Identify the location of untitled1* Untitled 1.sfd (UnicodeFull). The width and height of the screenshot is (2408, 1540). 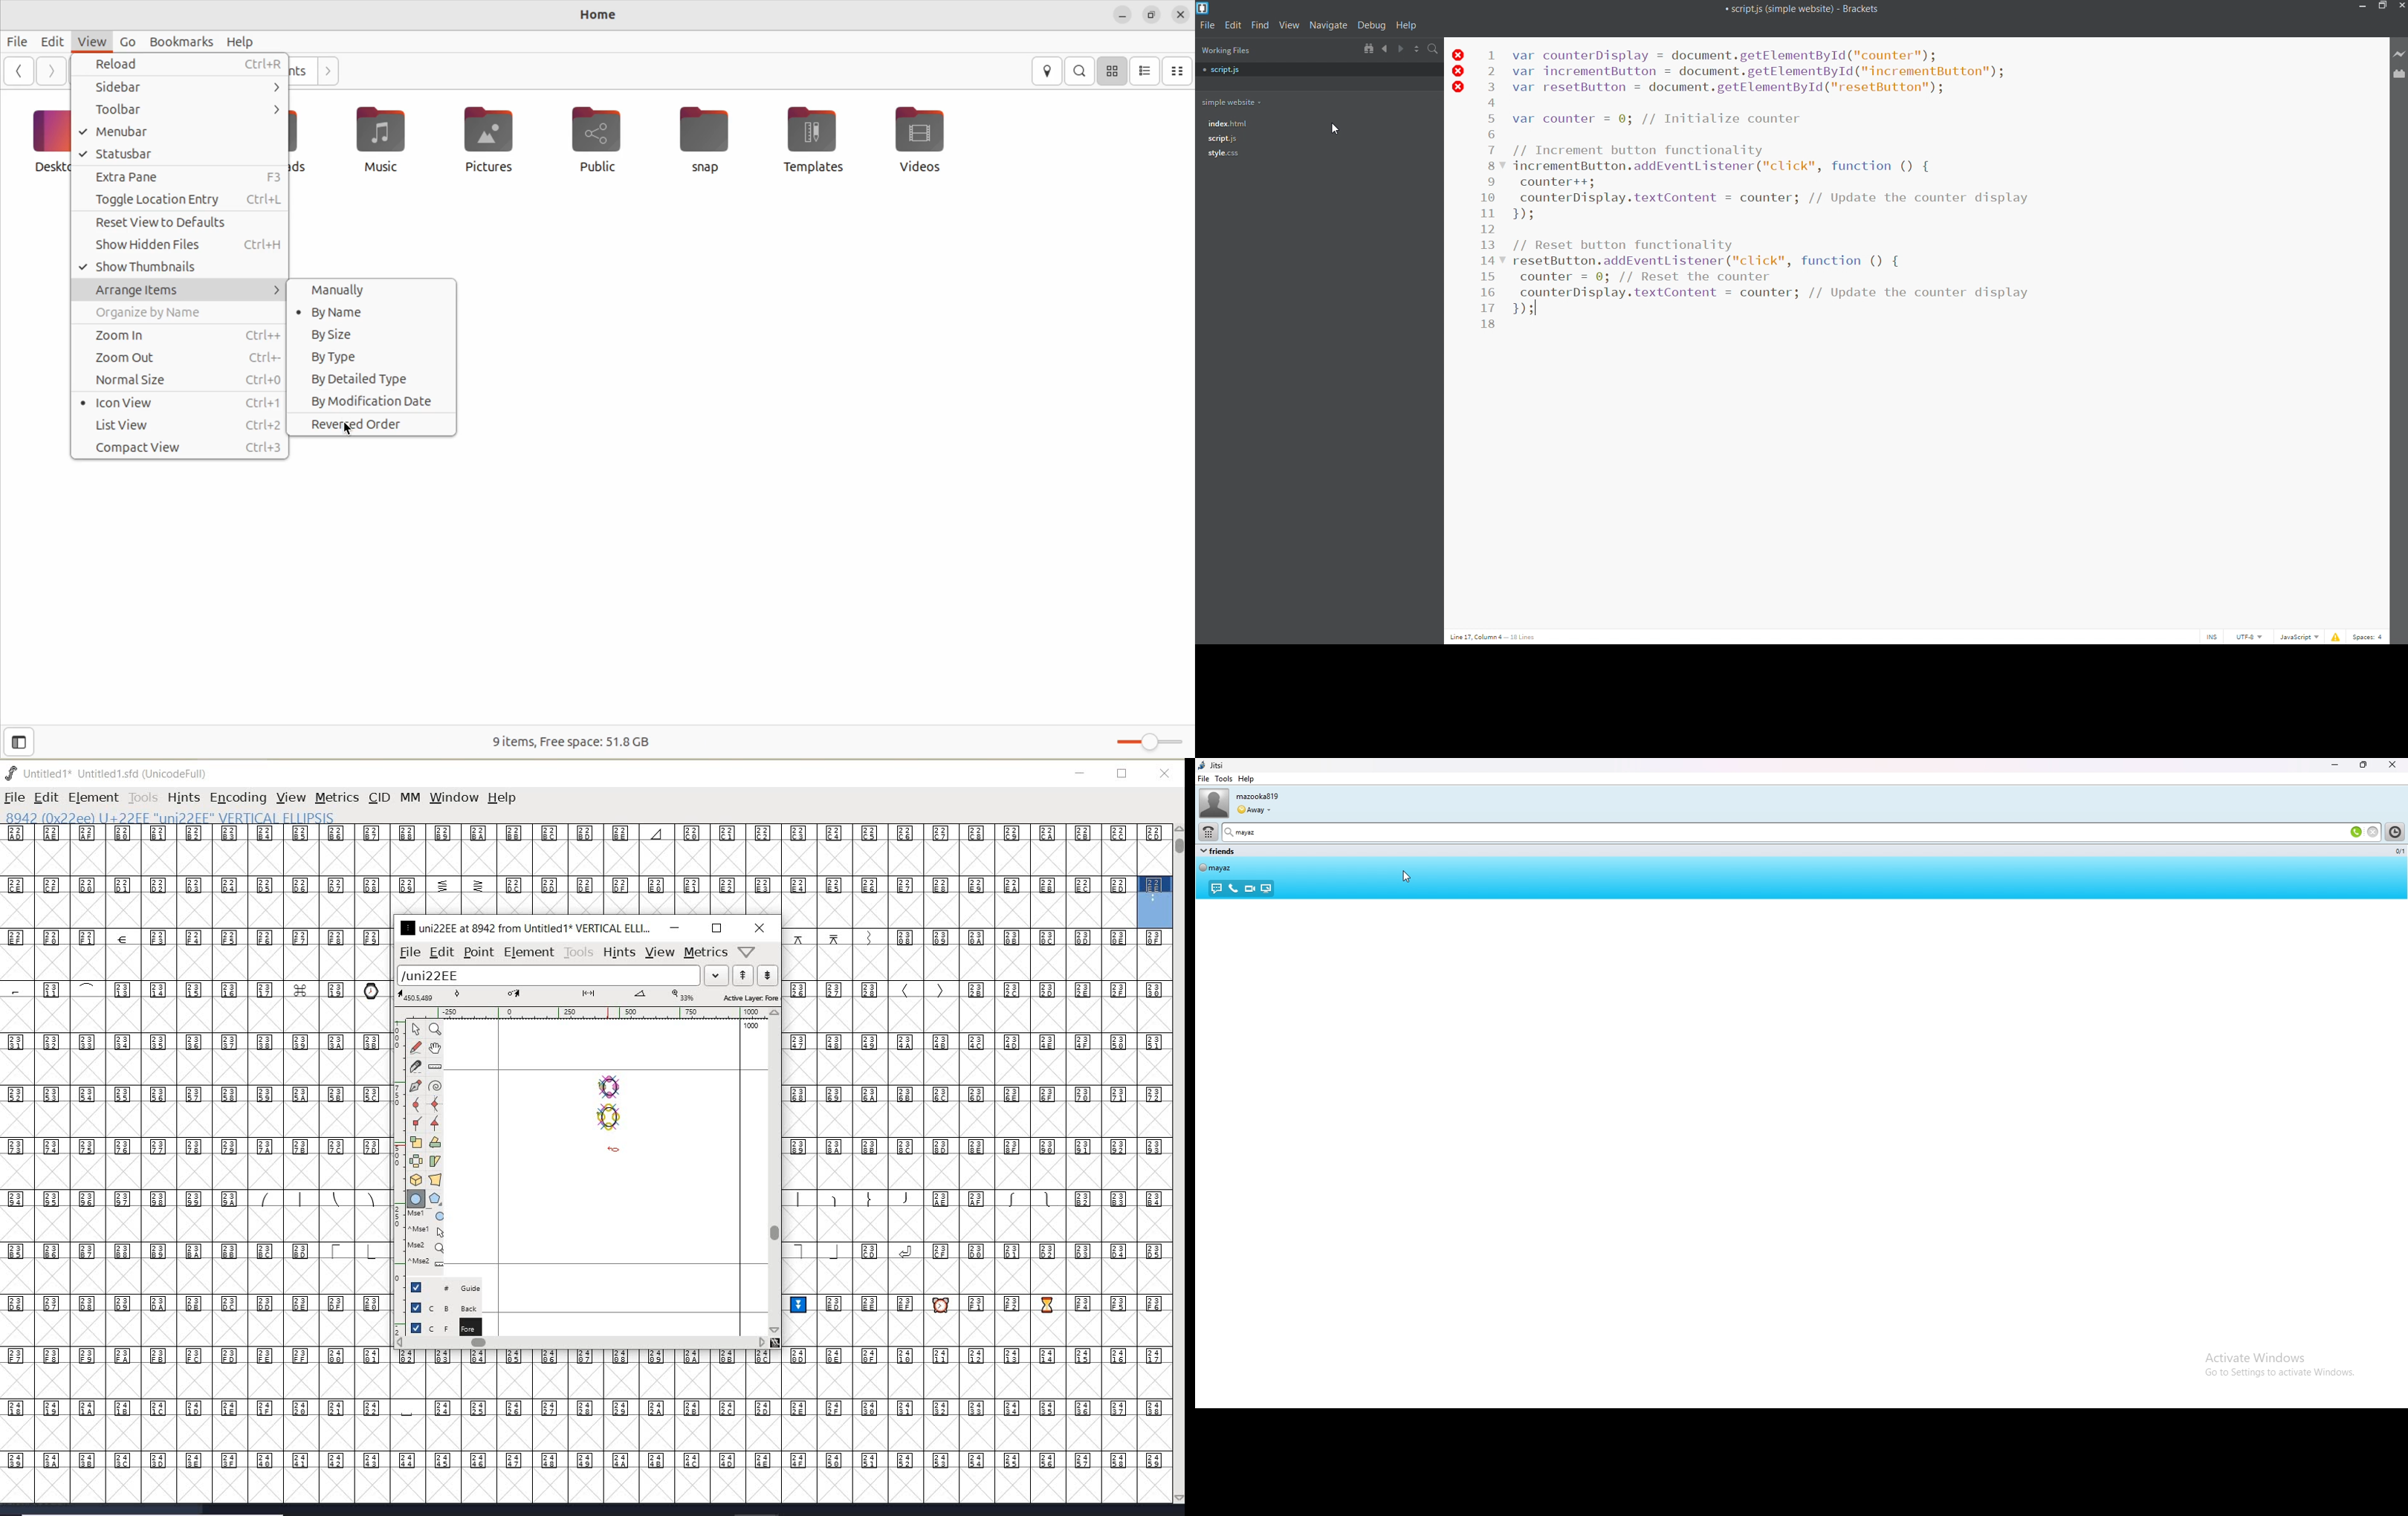
(122, 772).